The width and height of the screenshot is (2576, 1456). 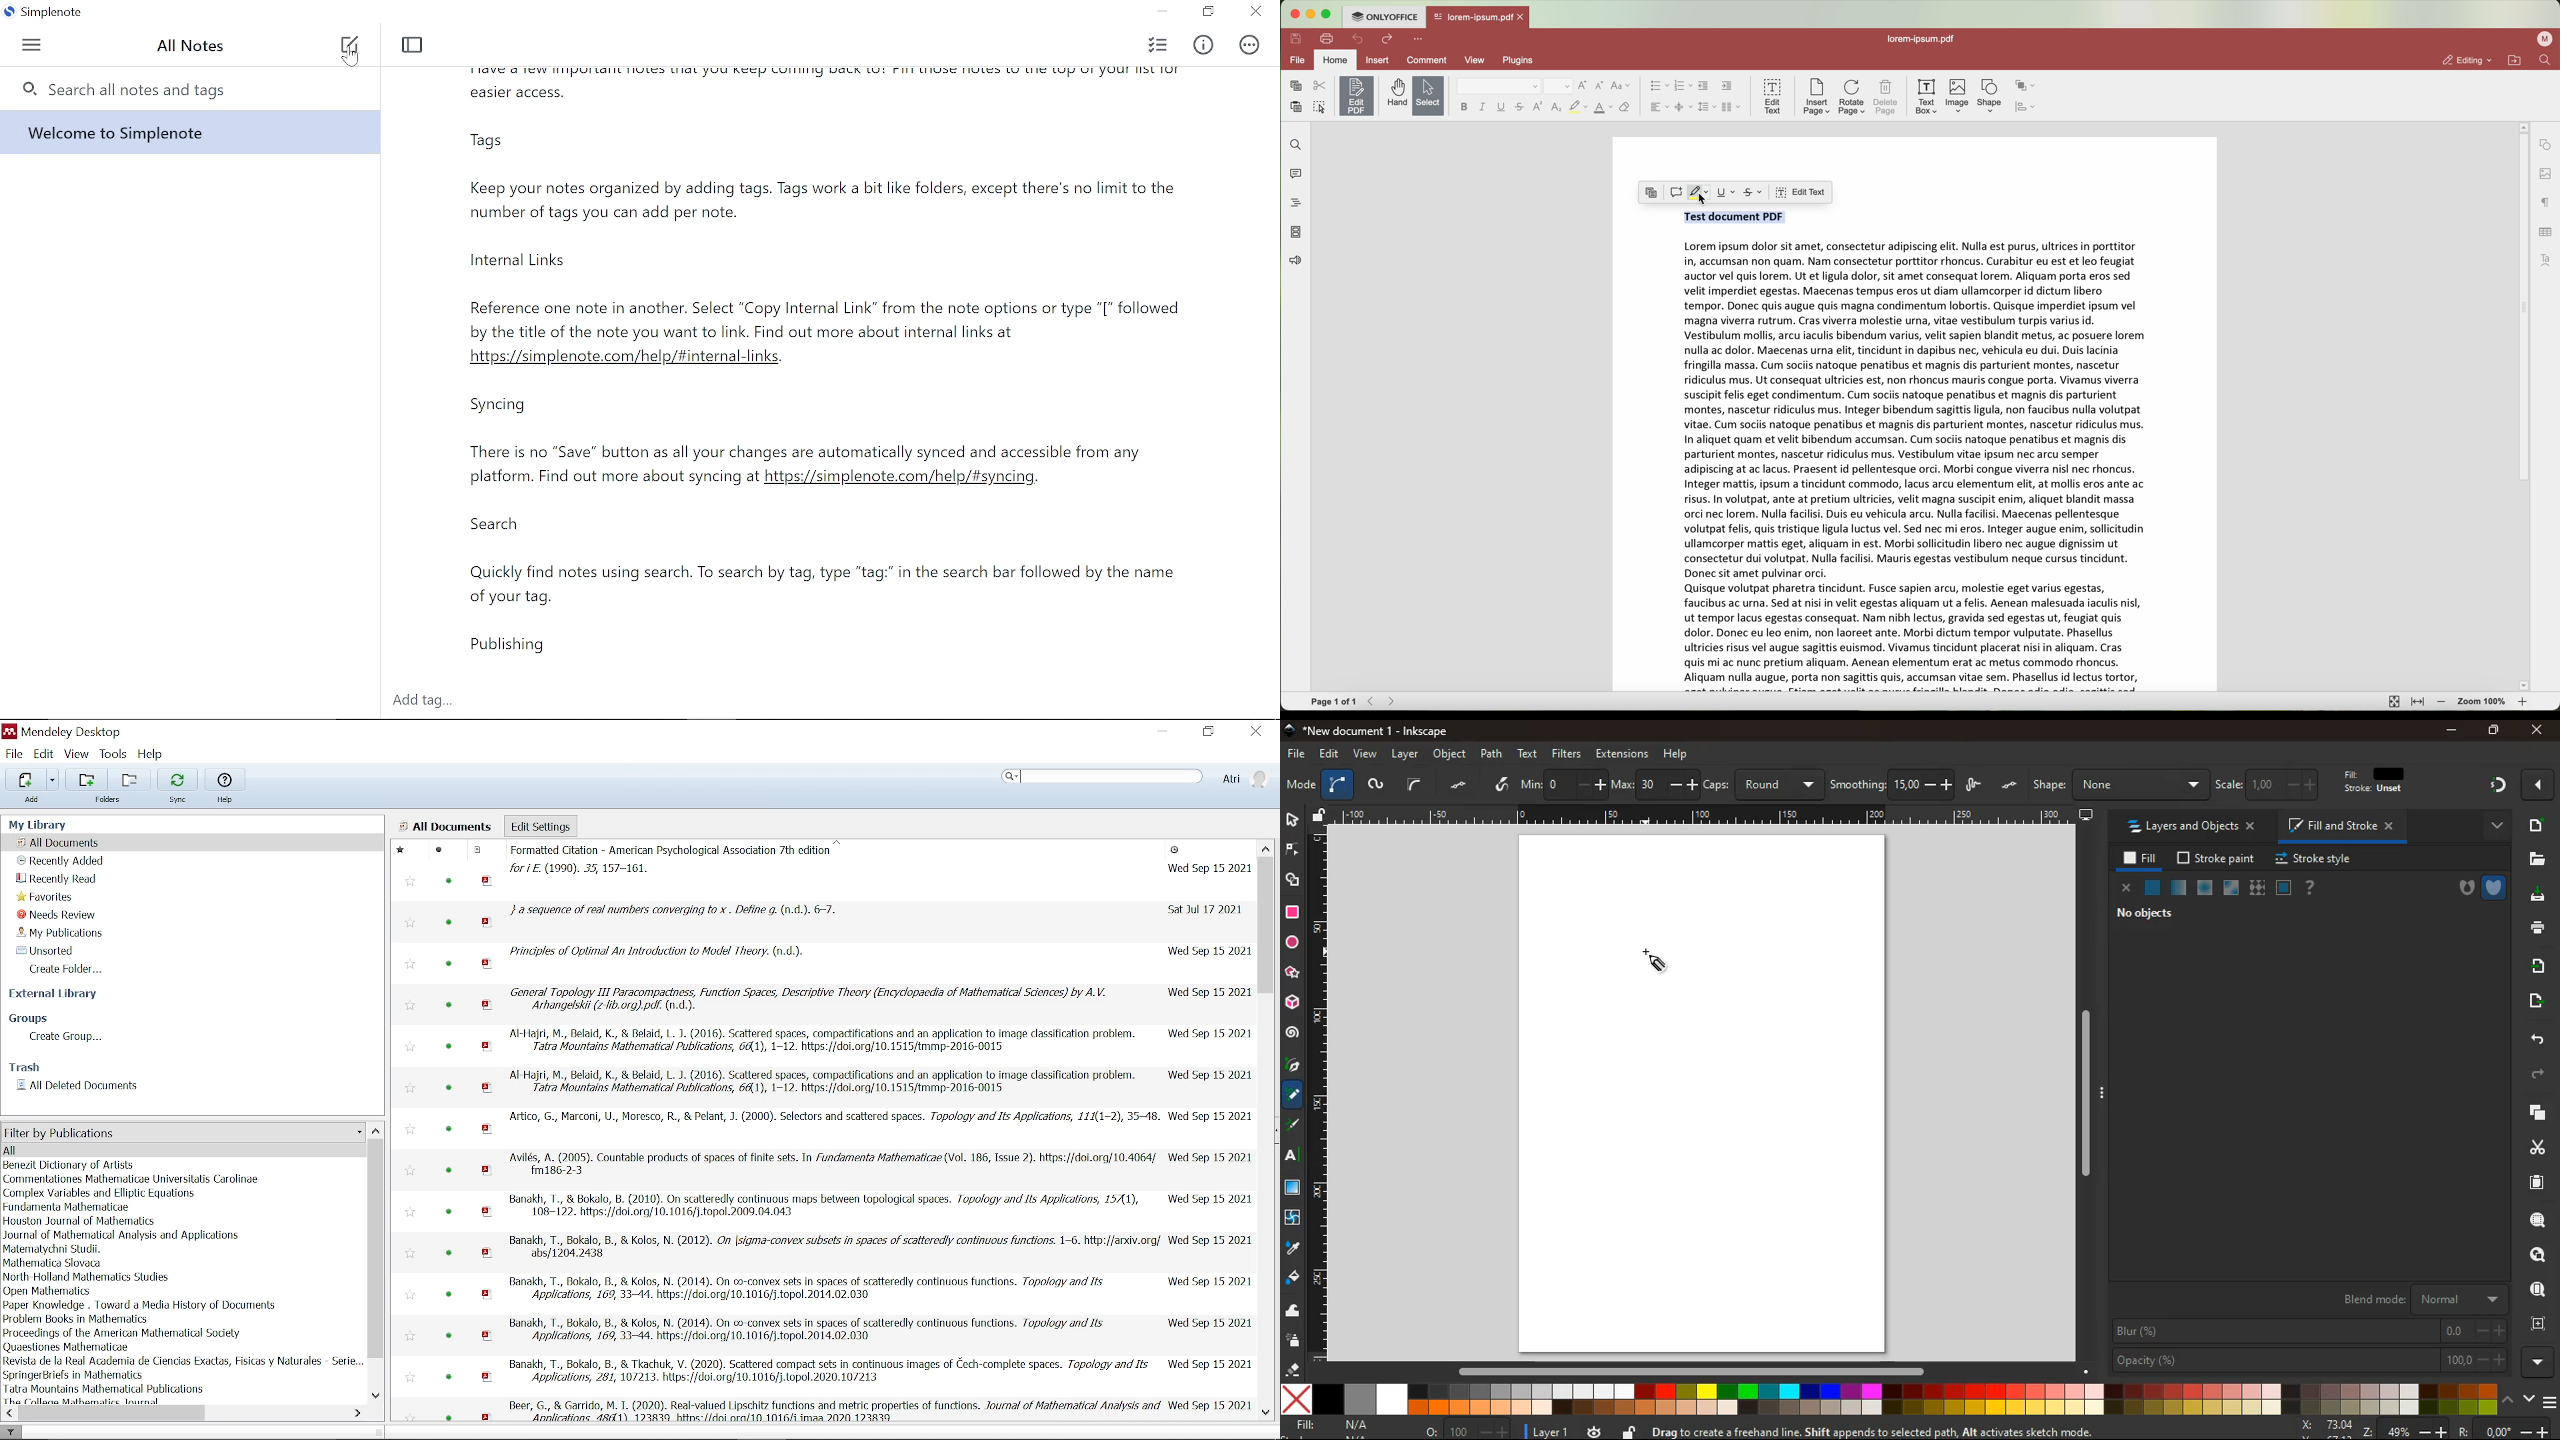 I want to click on texture, so click(x=2257, y=889).